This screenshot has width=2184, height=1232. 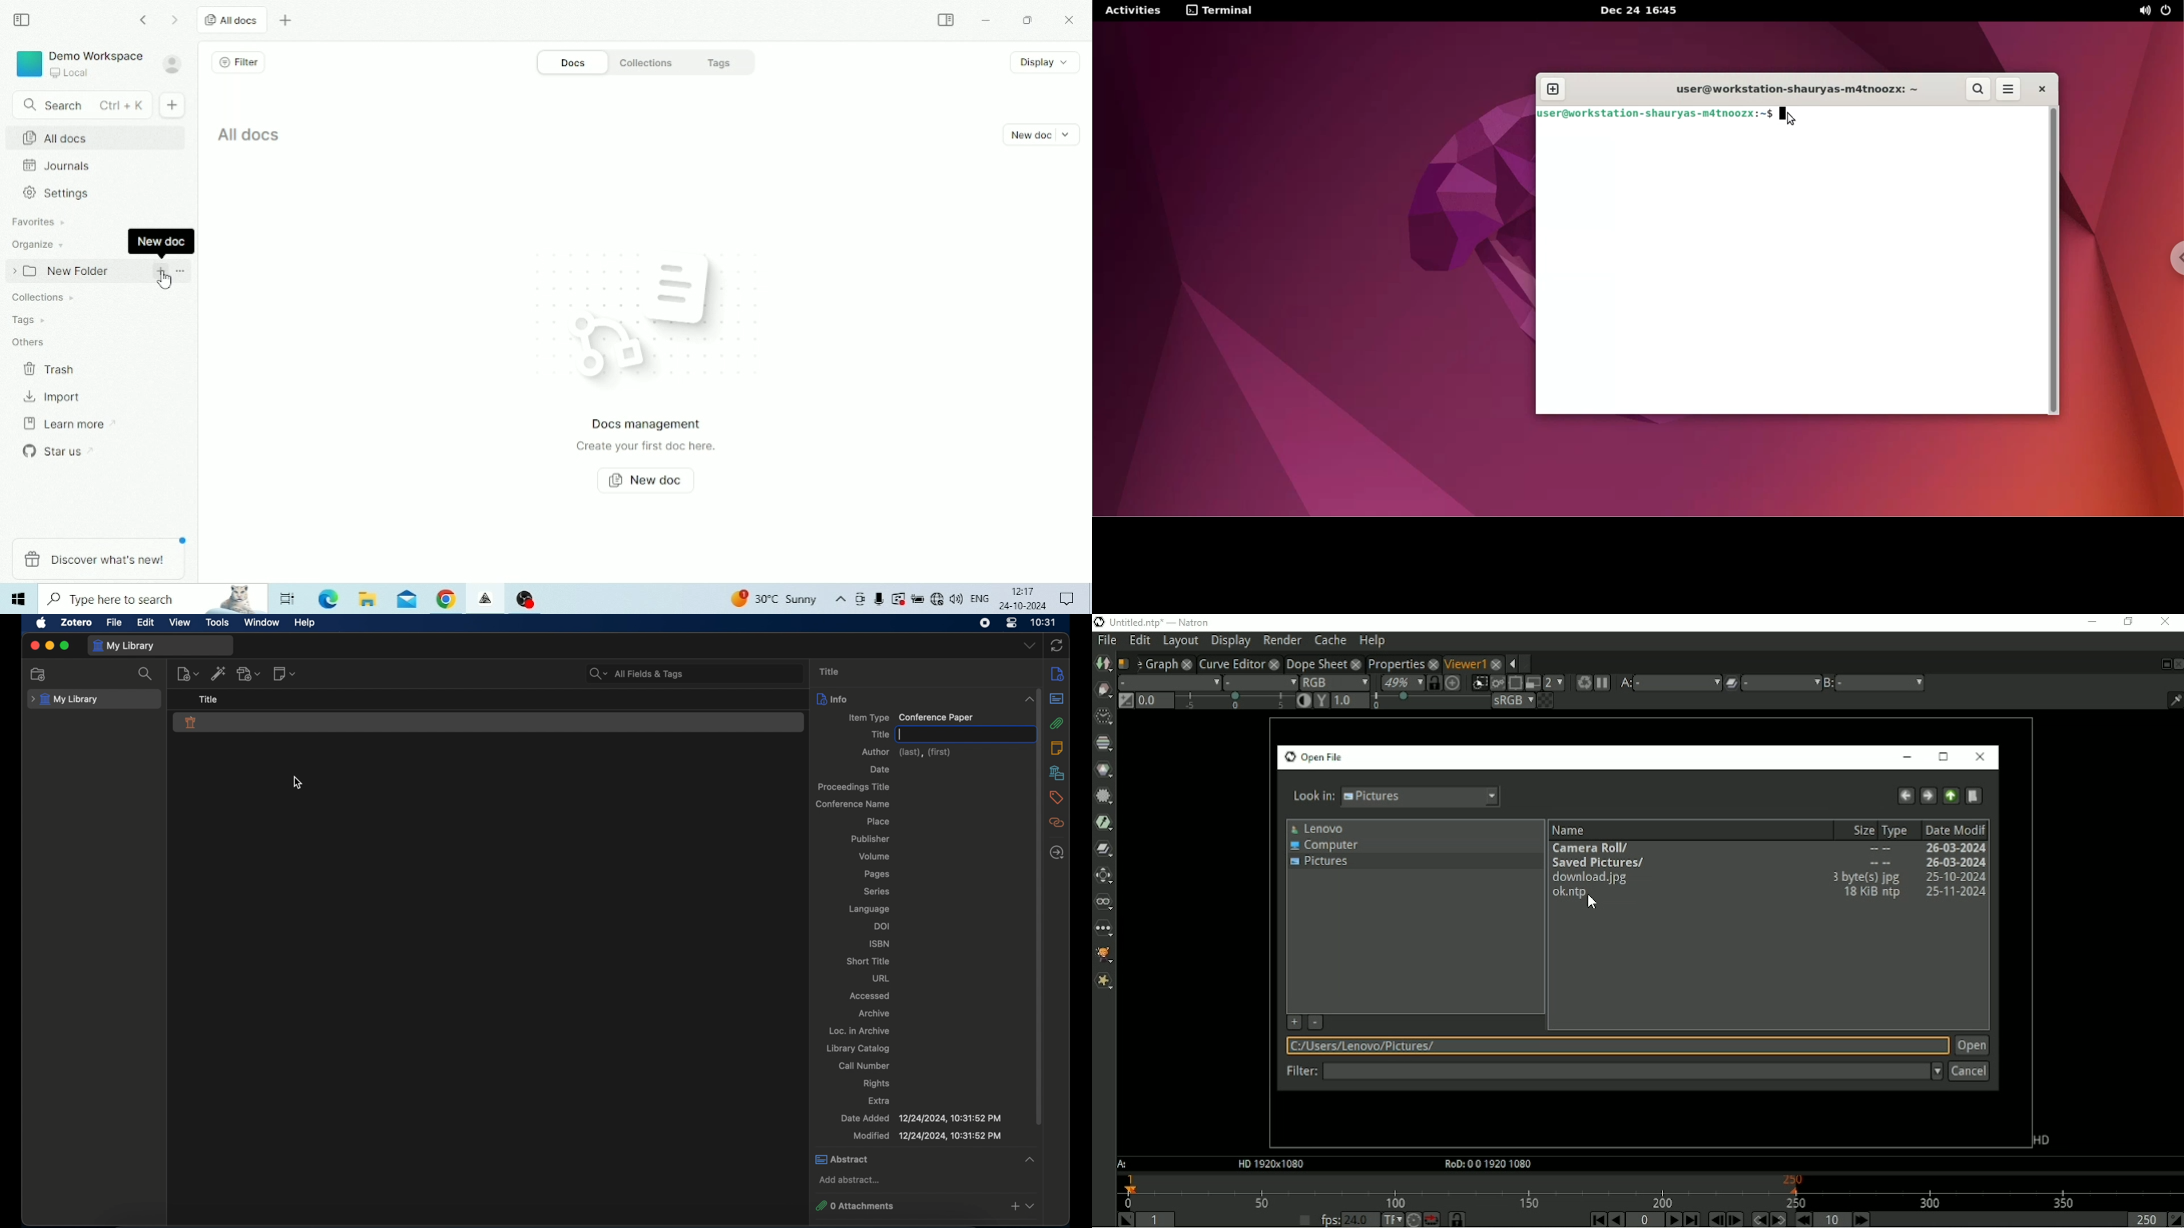 What do you see at coordinates (1044, 623) in the screenshot?
I see `time` at bounding box center [1044, 623].